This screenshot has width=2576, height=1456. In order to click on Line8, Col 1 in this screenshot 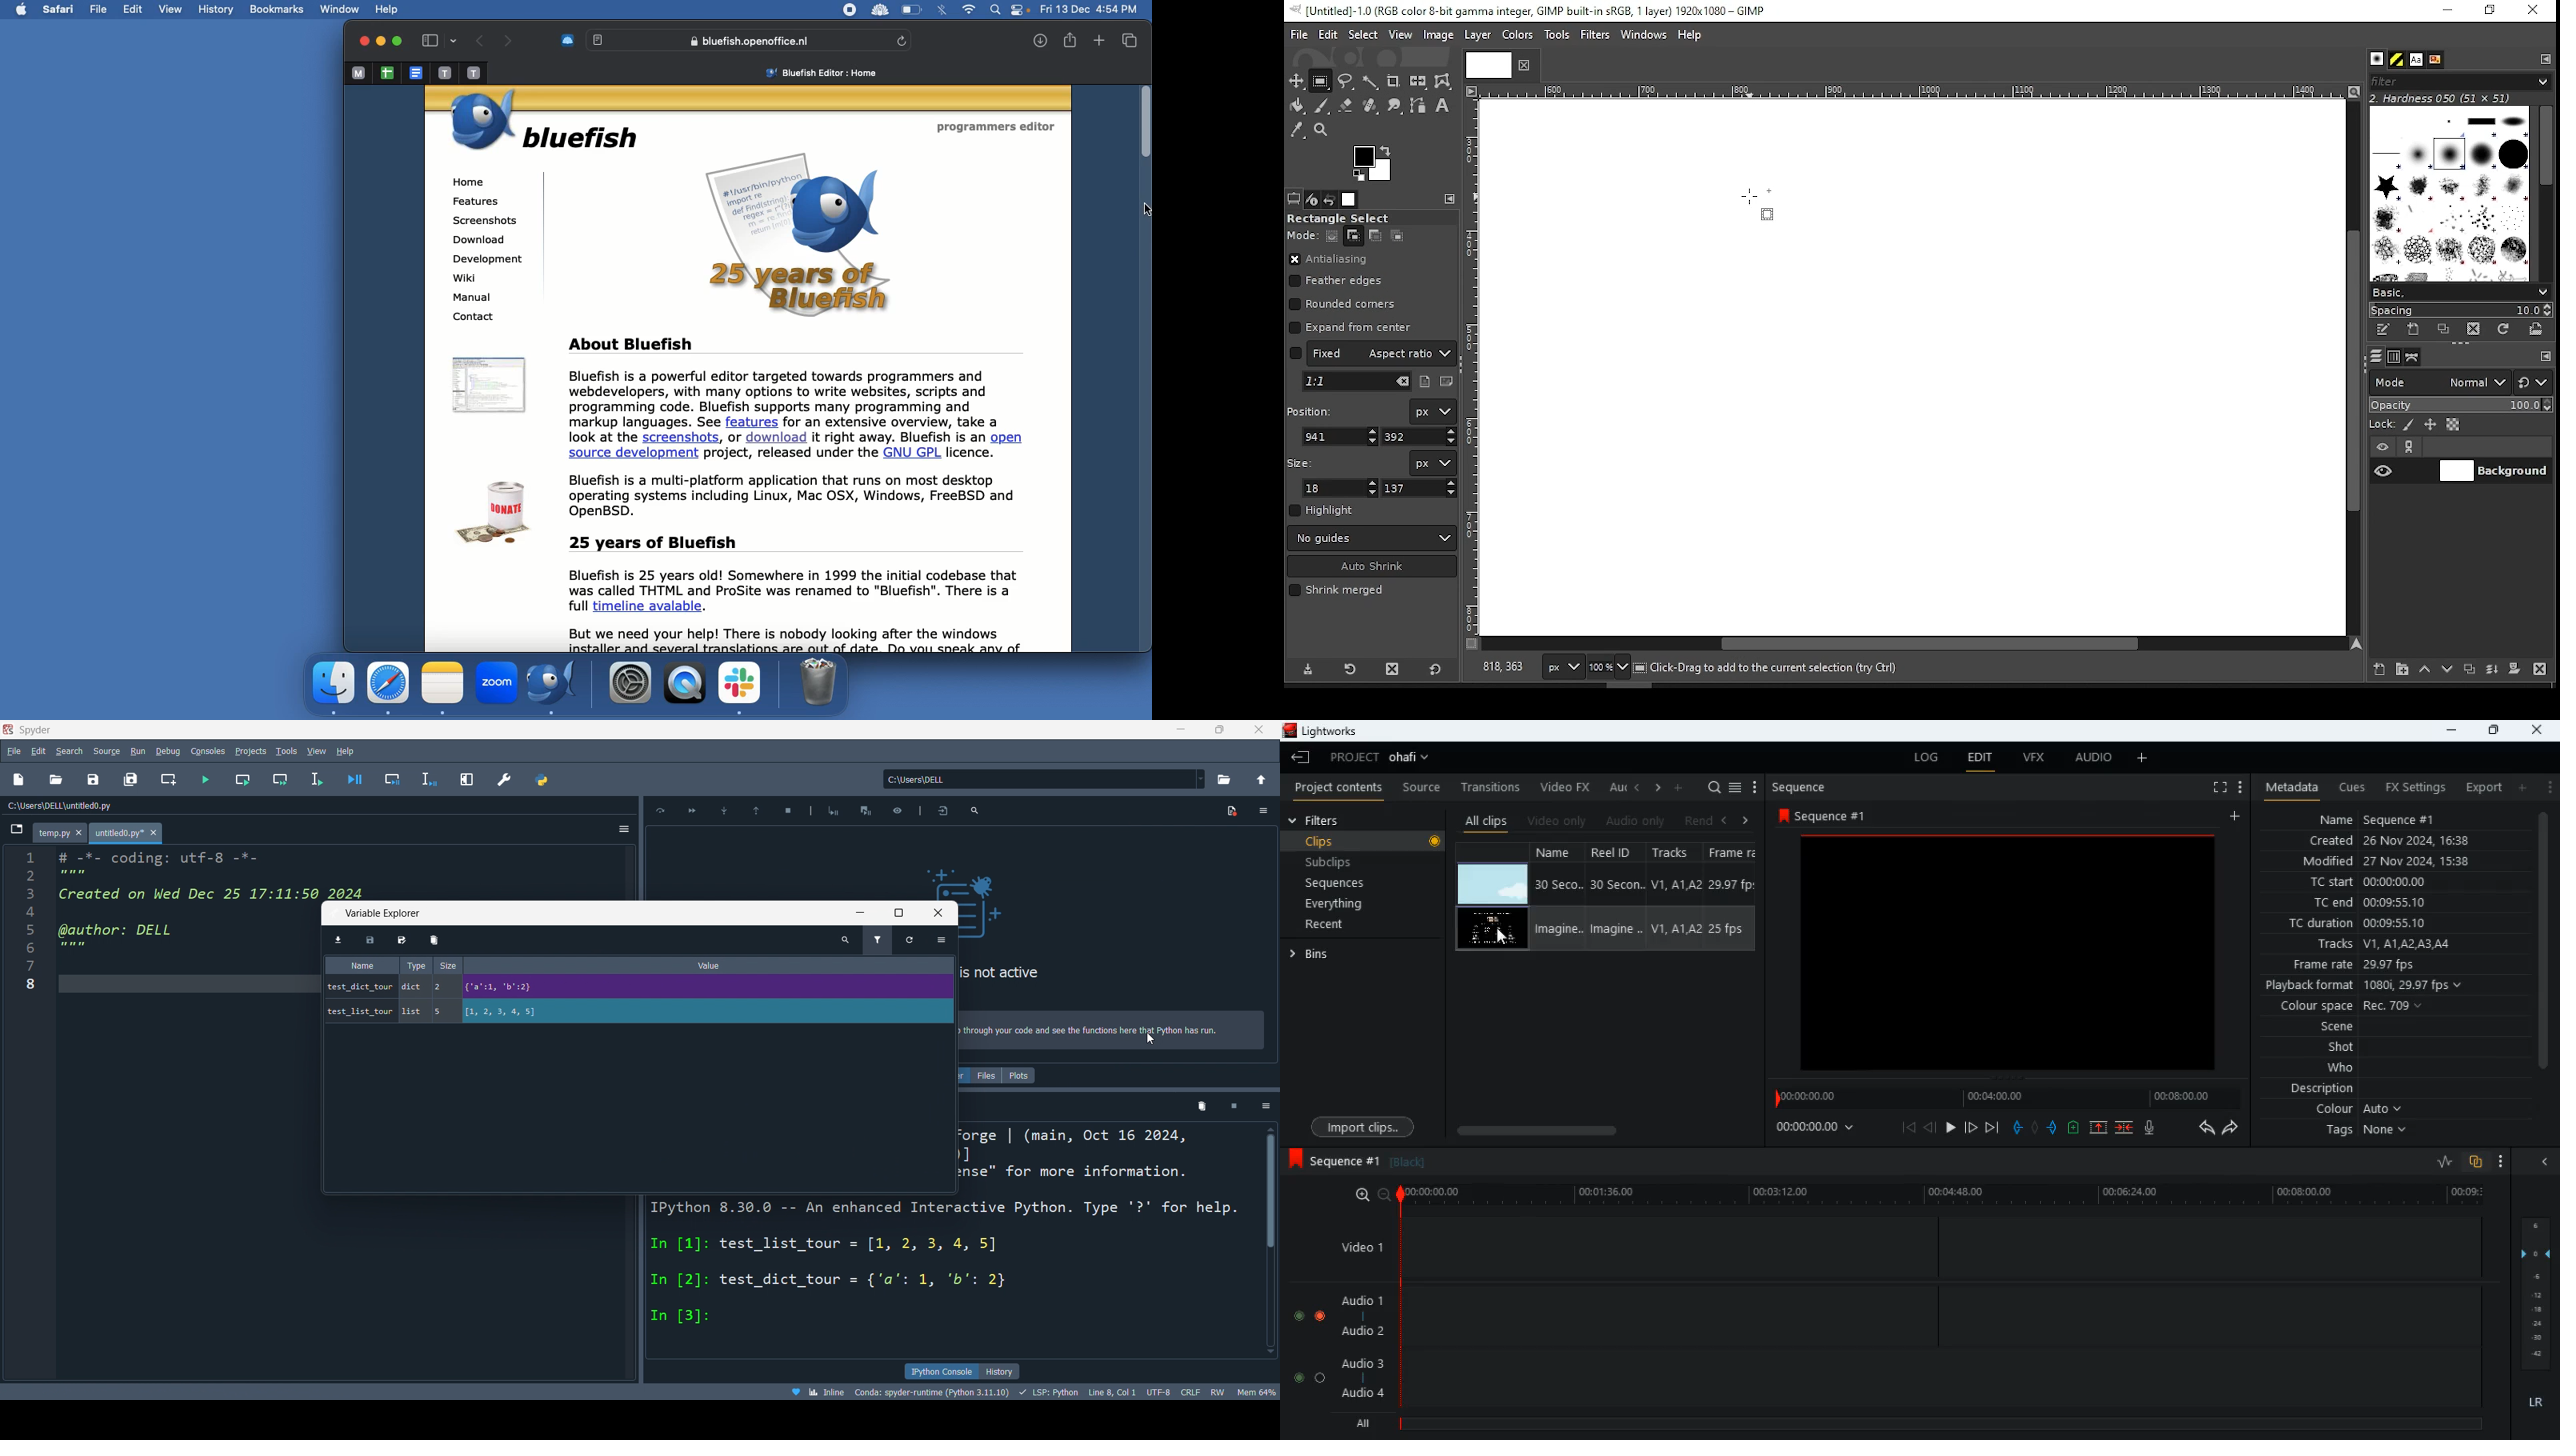, I will do `click(1113, 1391)`.